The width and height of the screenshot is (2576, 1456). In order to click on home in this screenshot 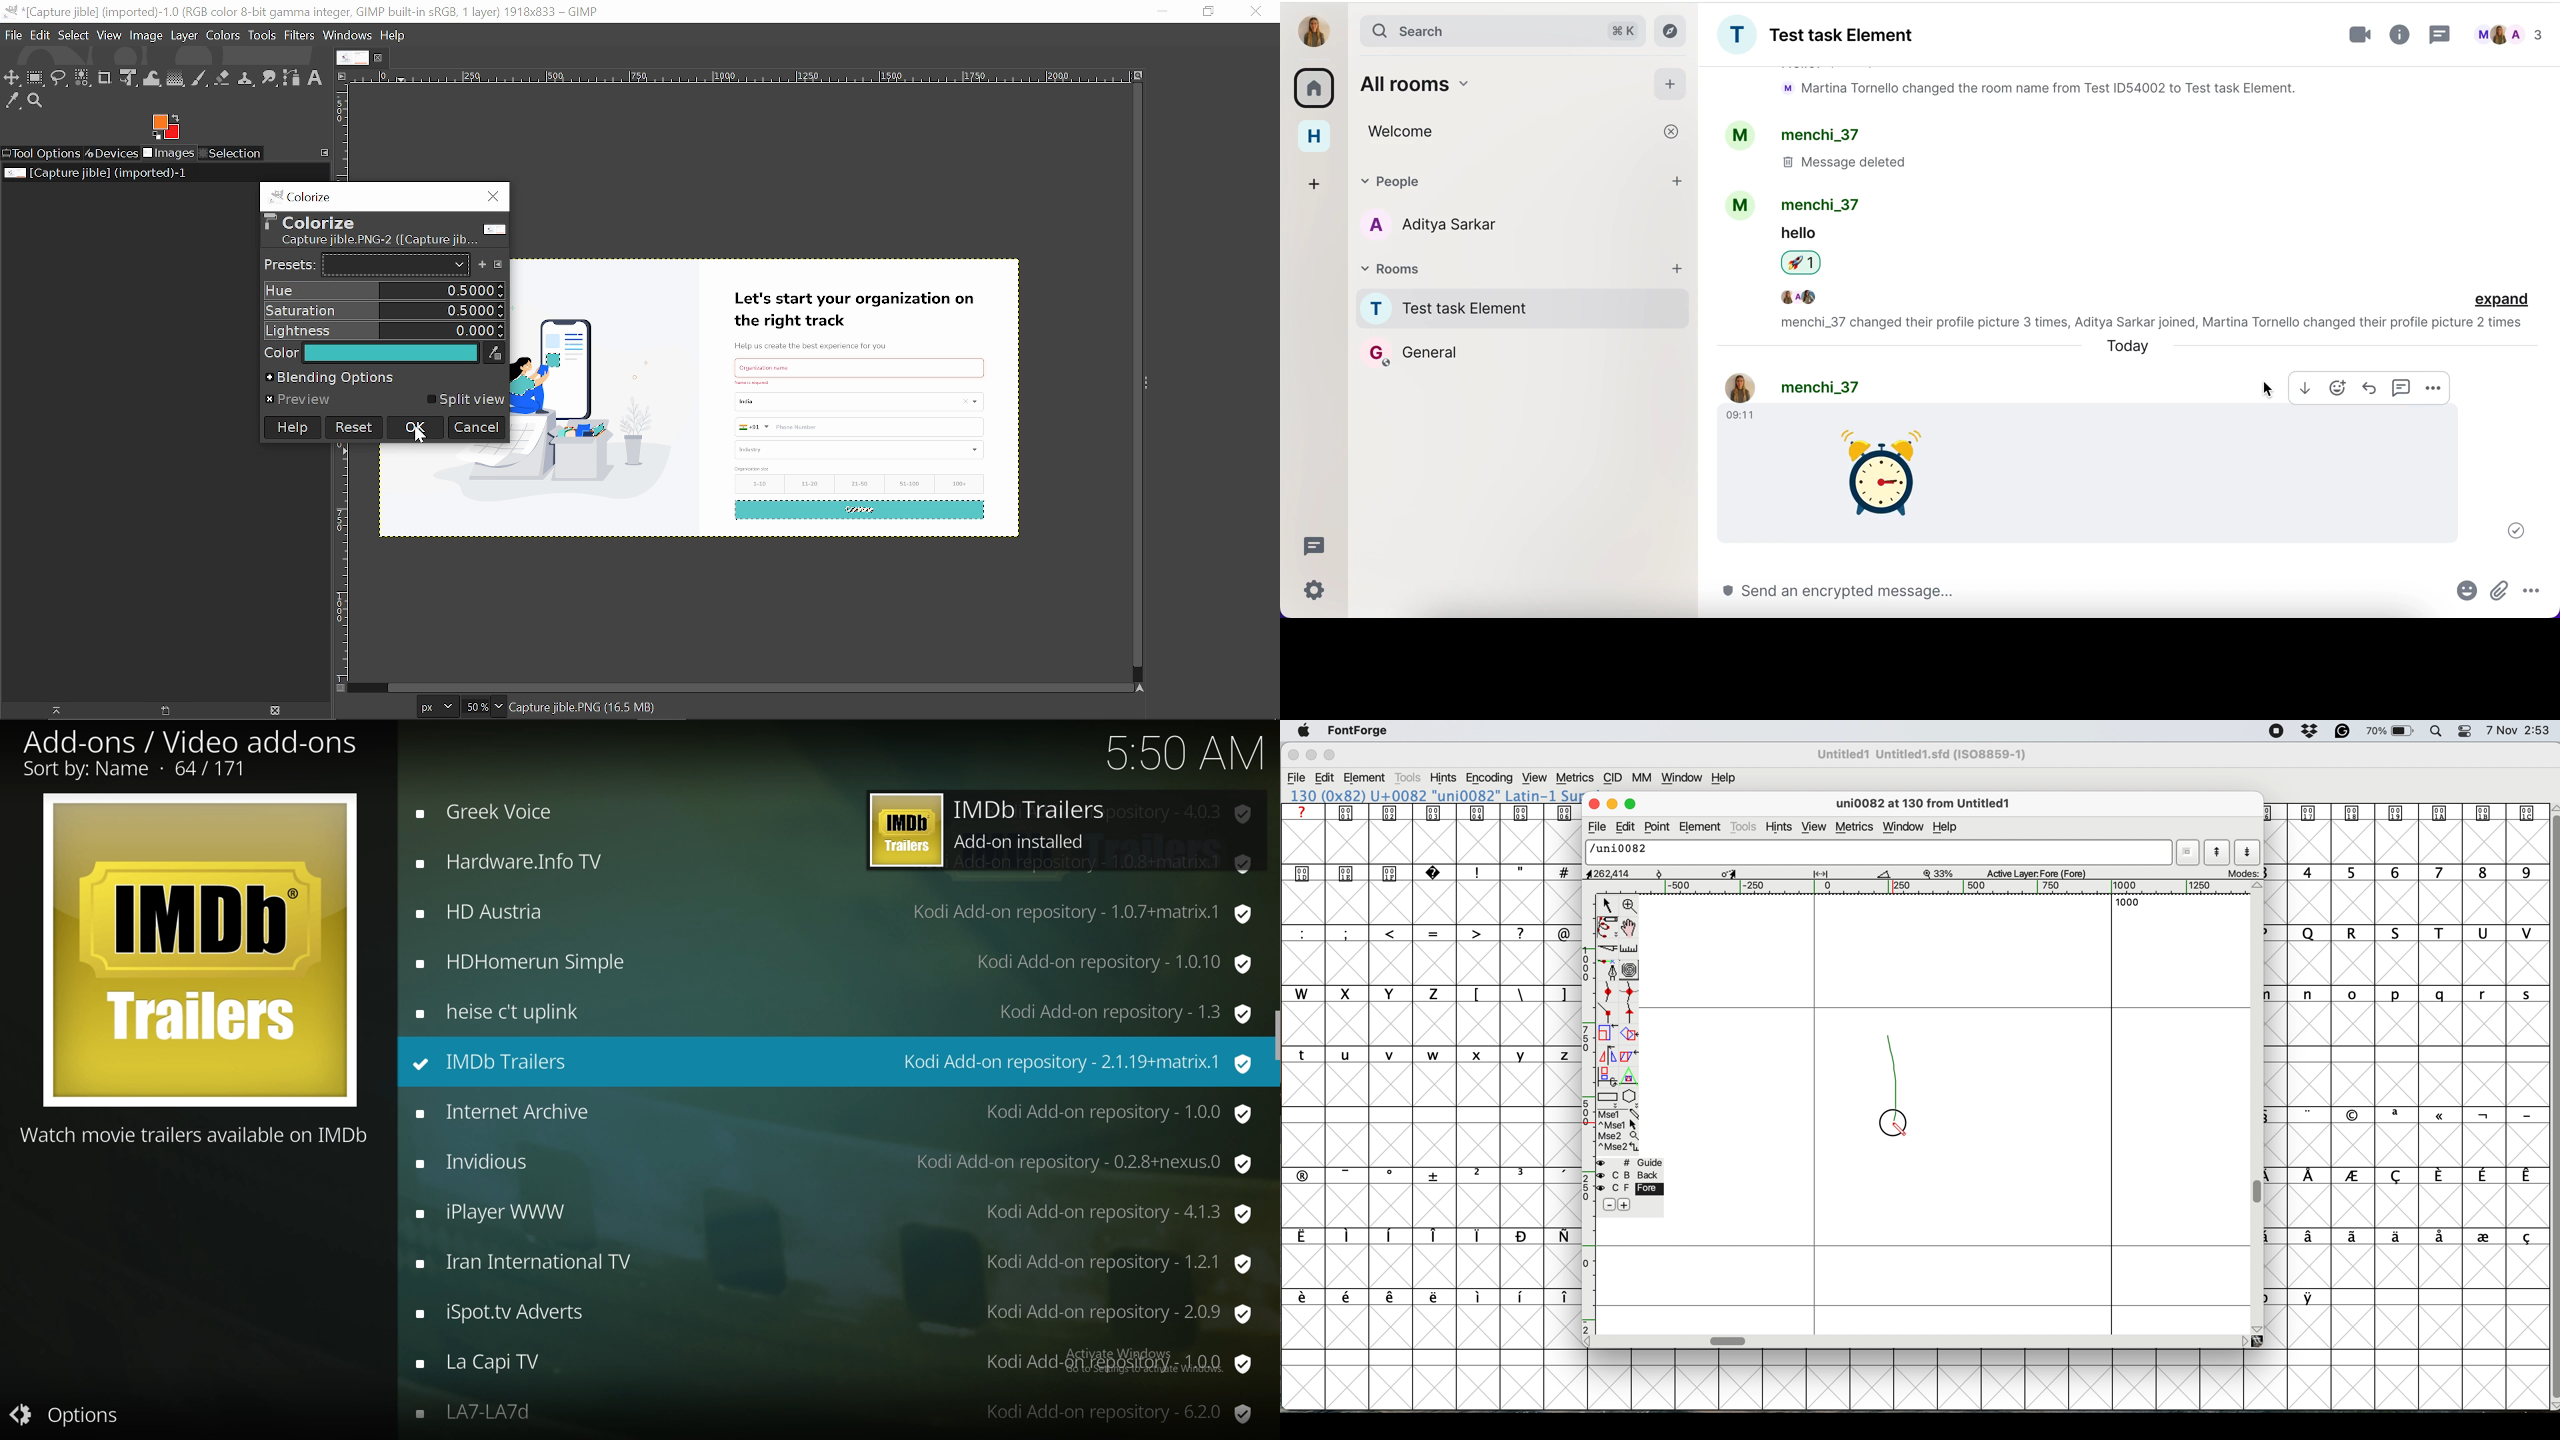, I will do `click(1317, 138)`.